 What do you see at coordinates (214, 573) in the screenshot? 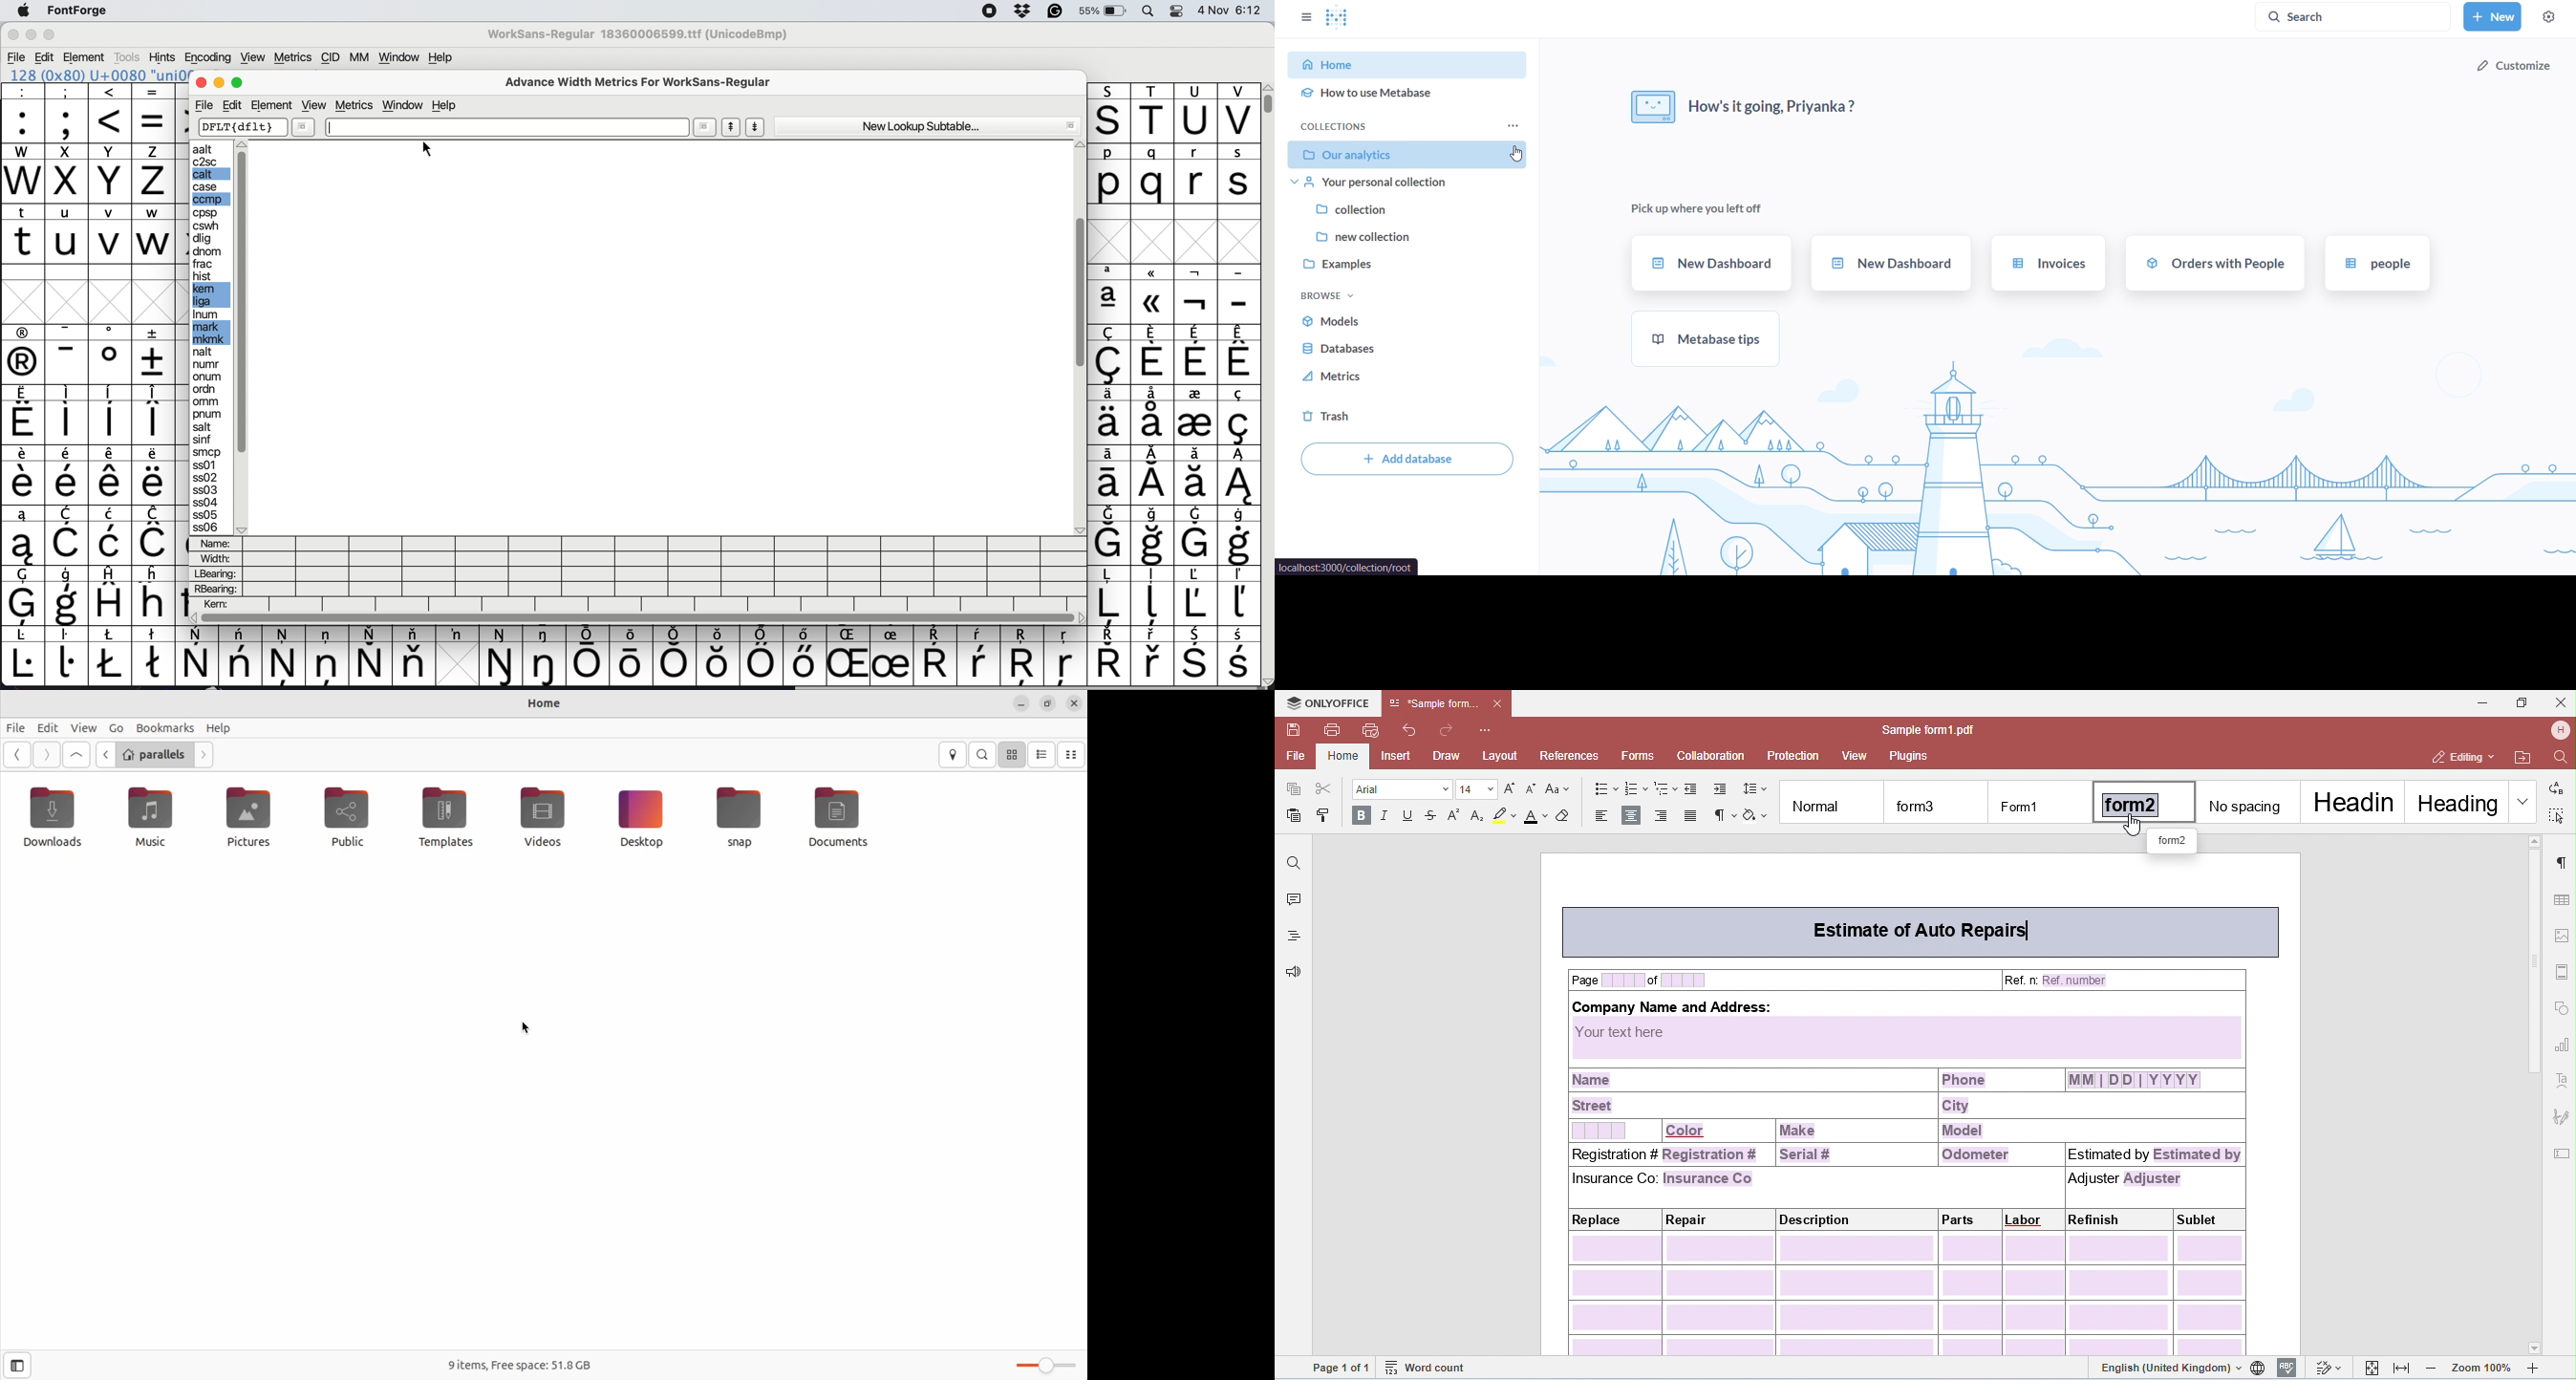
I see `lbearing` at bounding box center [214, 573].